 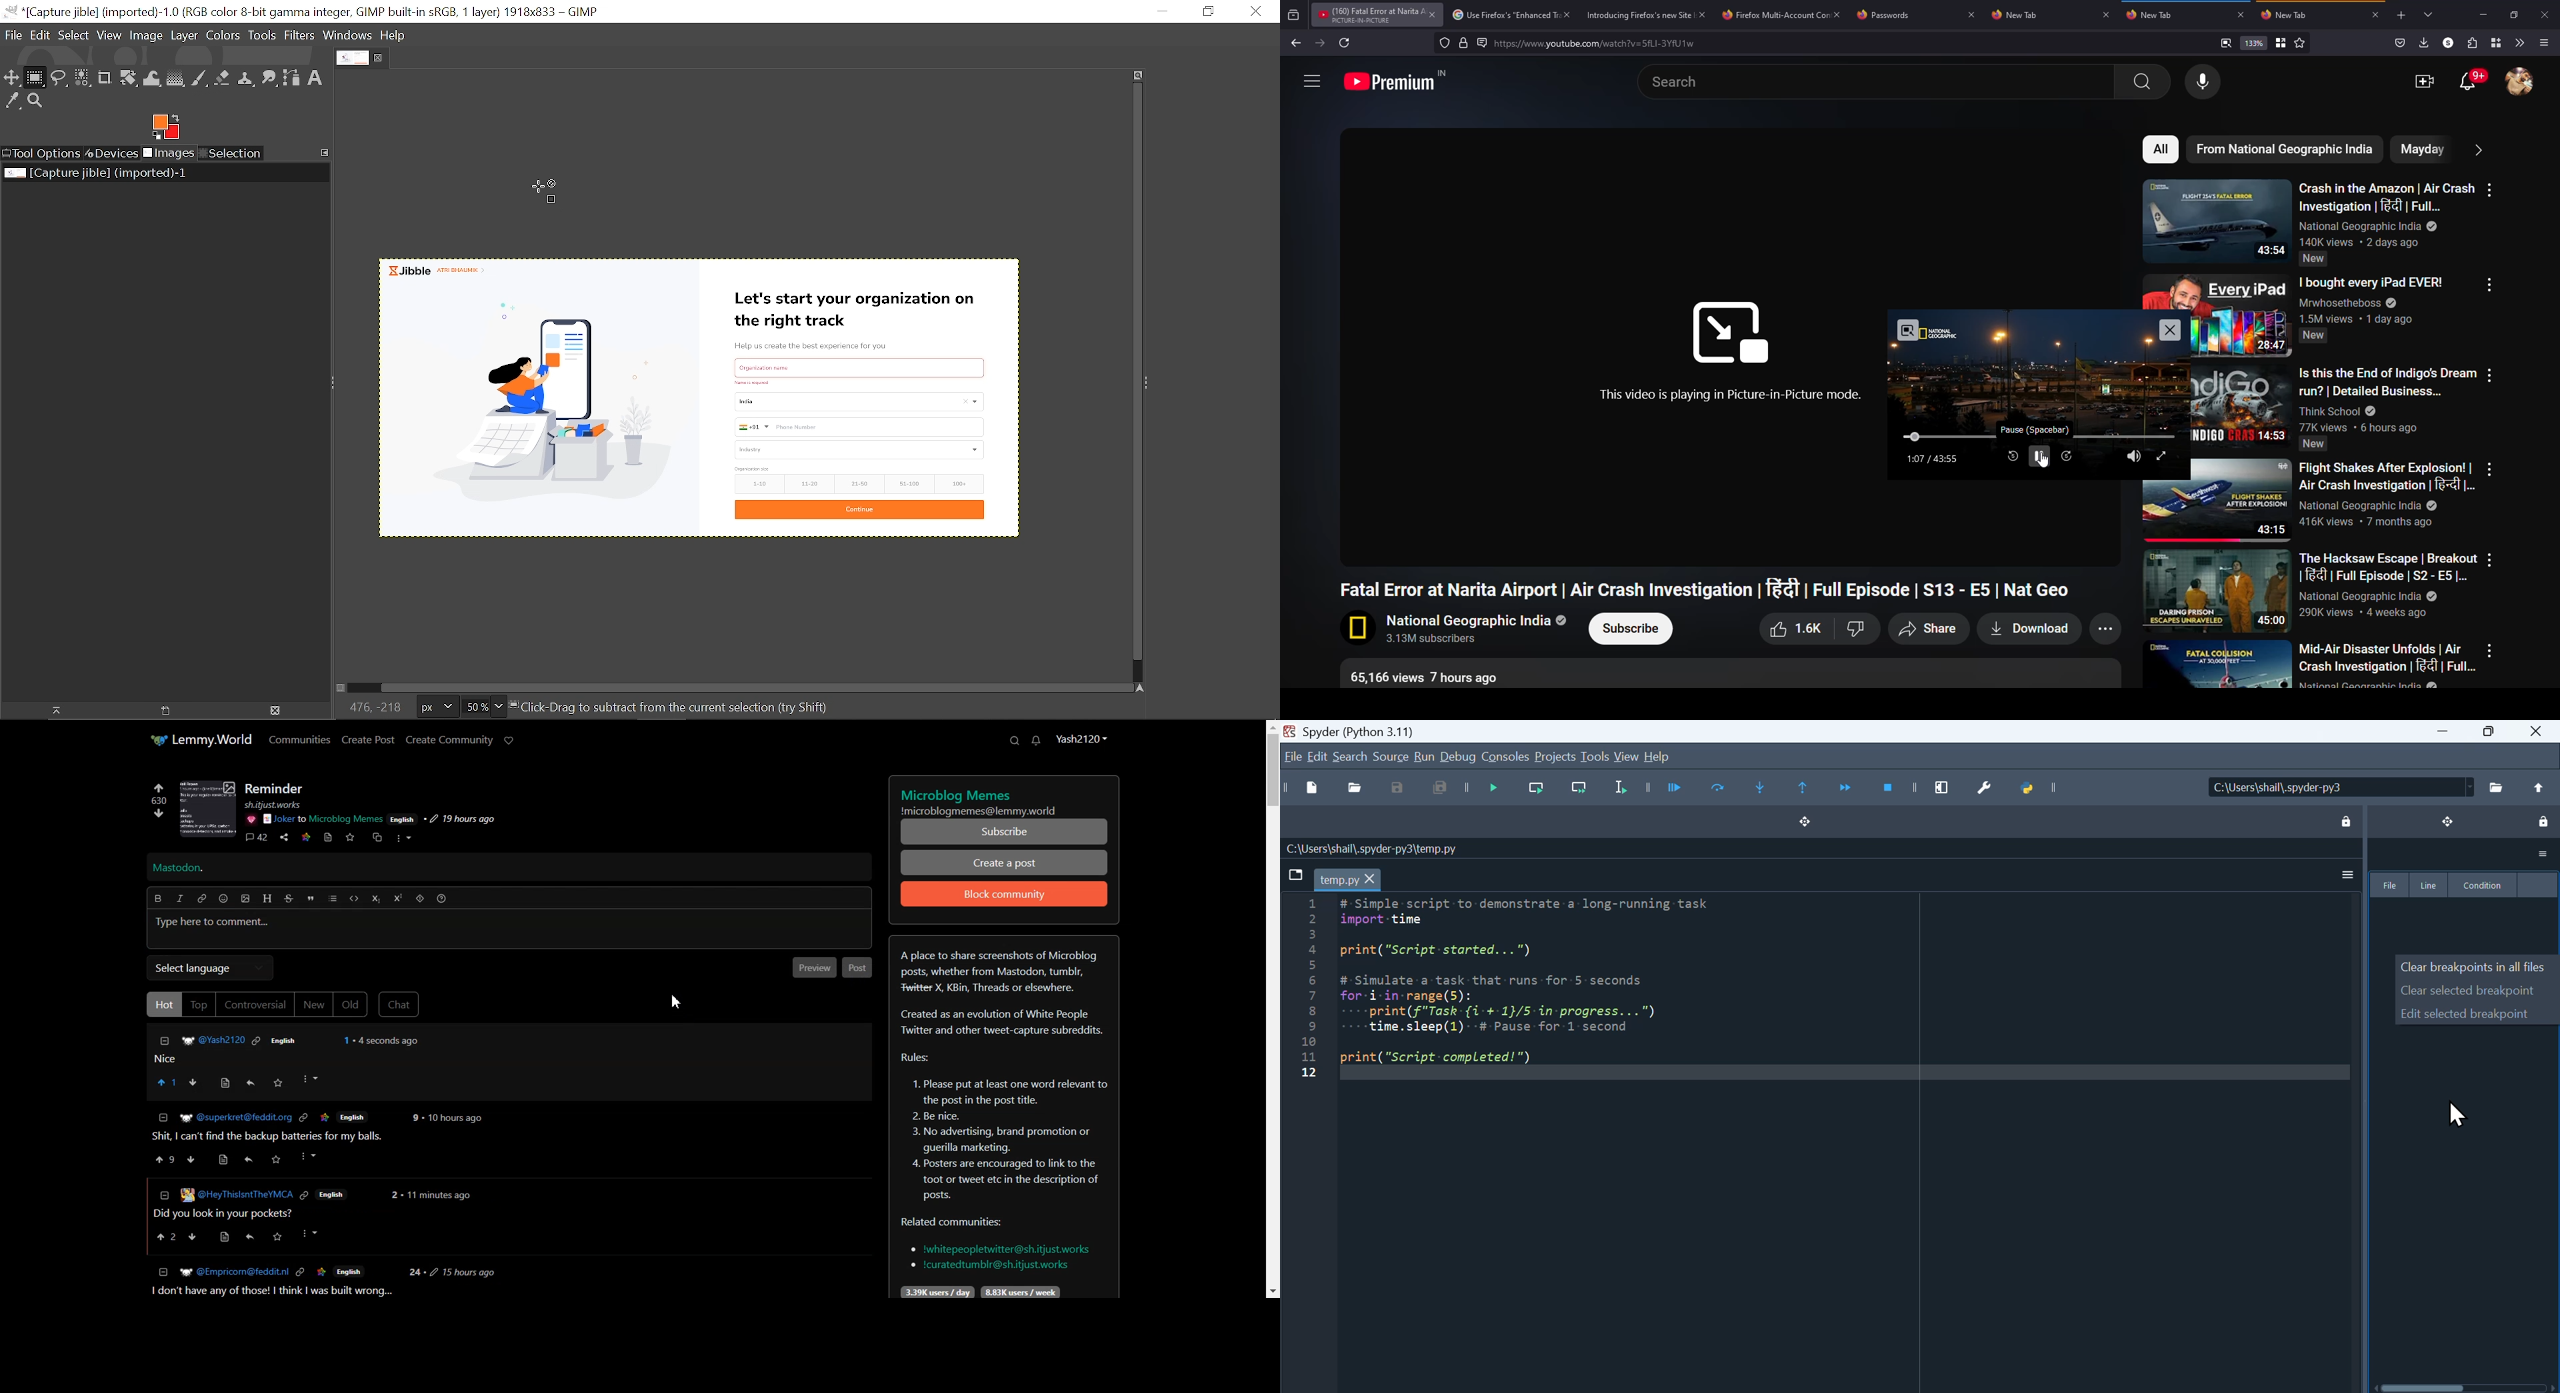 What do you see at coordinates (300, 1273) in the screenshot?
I see `Link` at bounding box center [300, 1273].